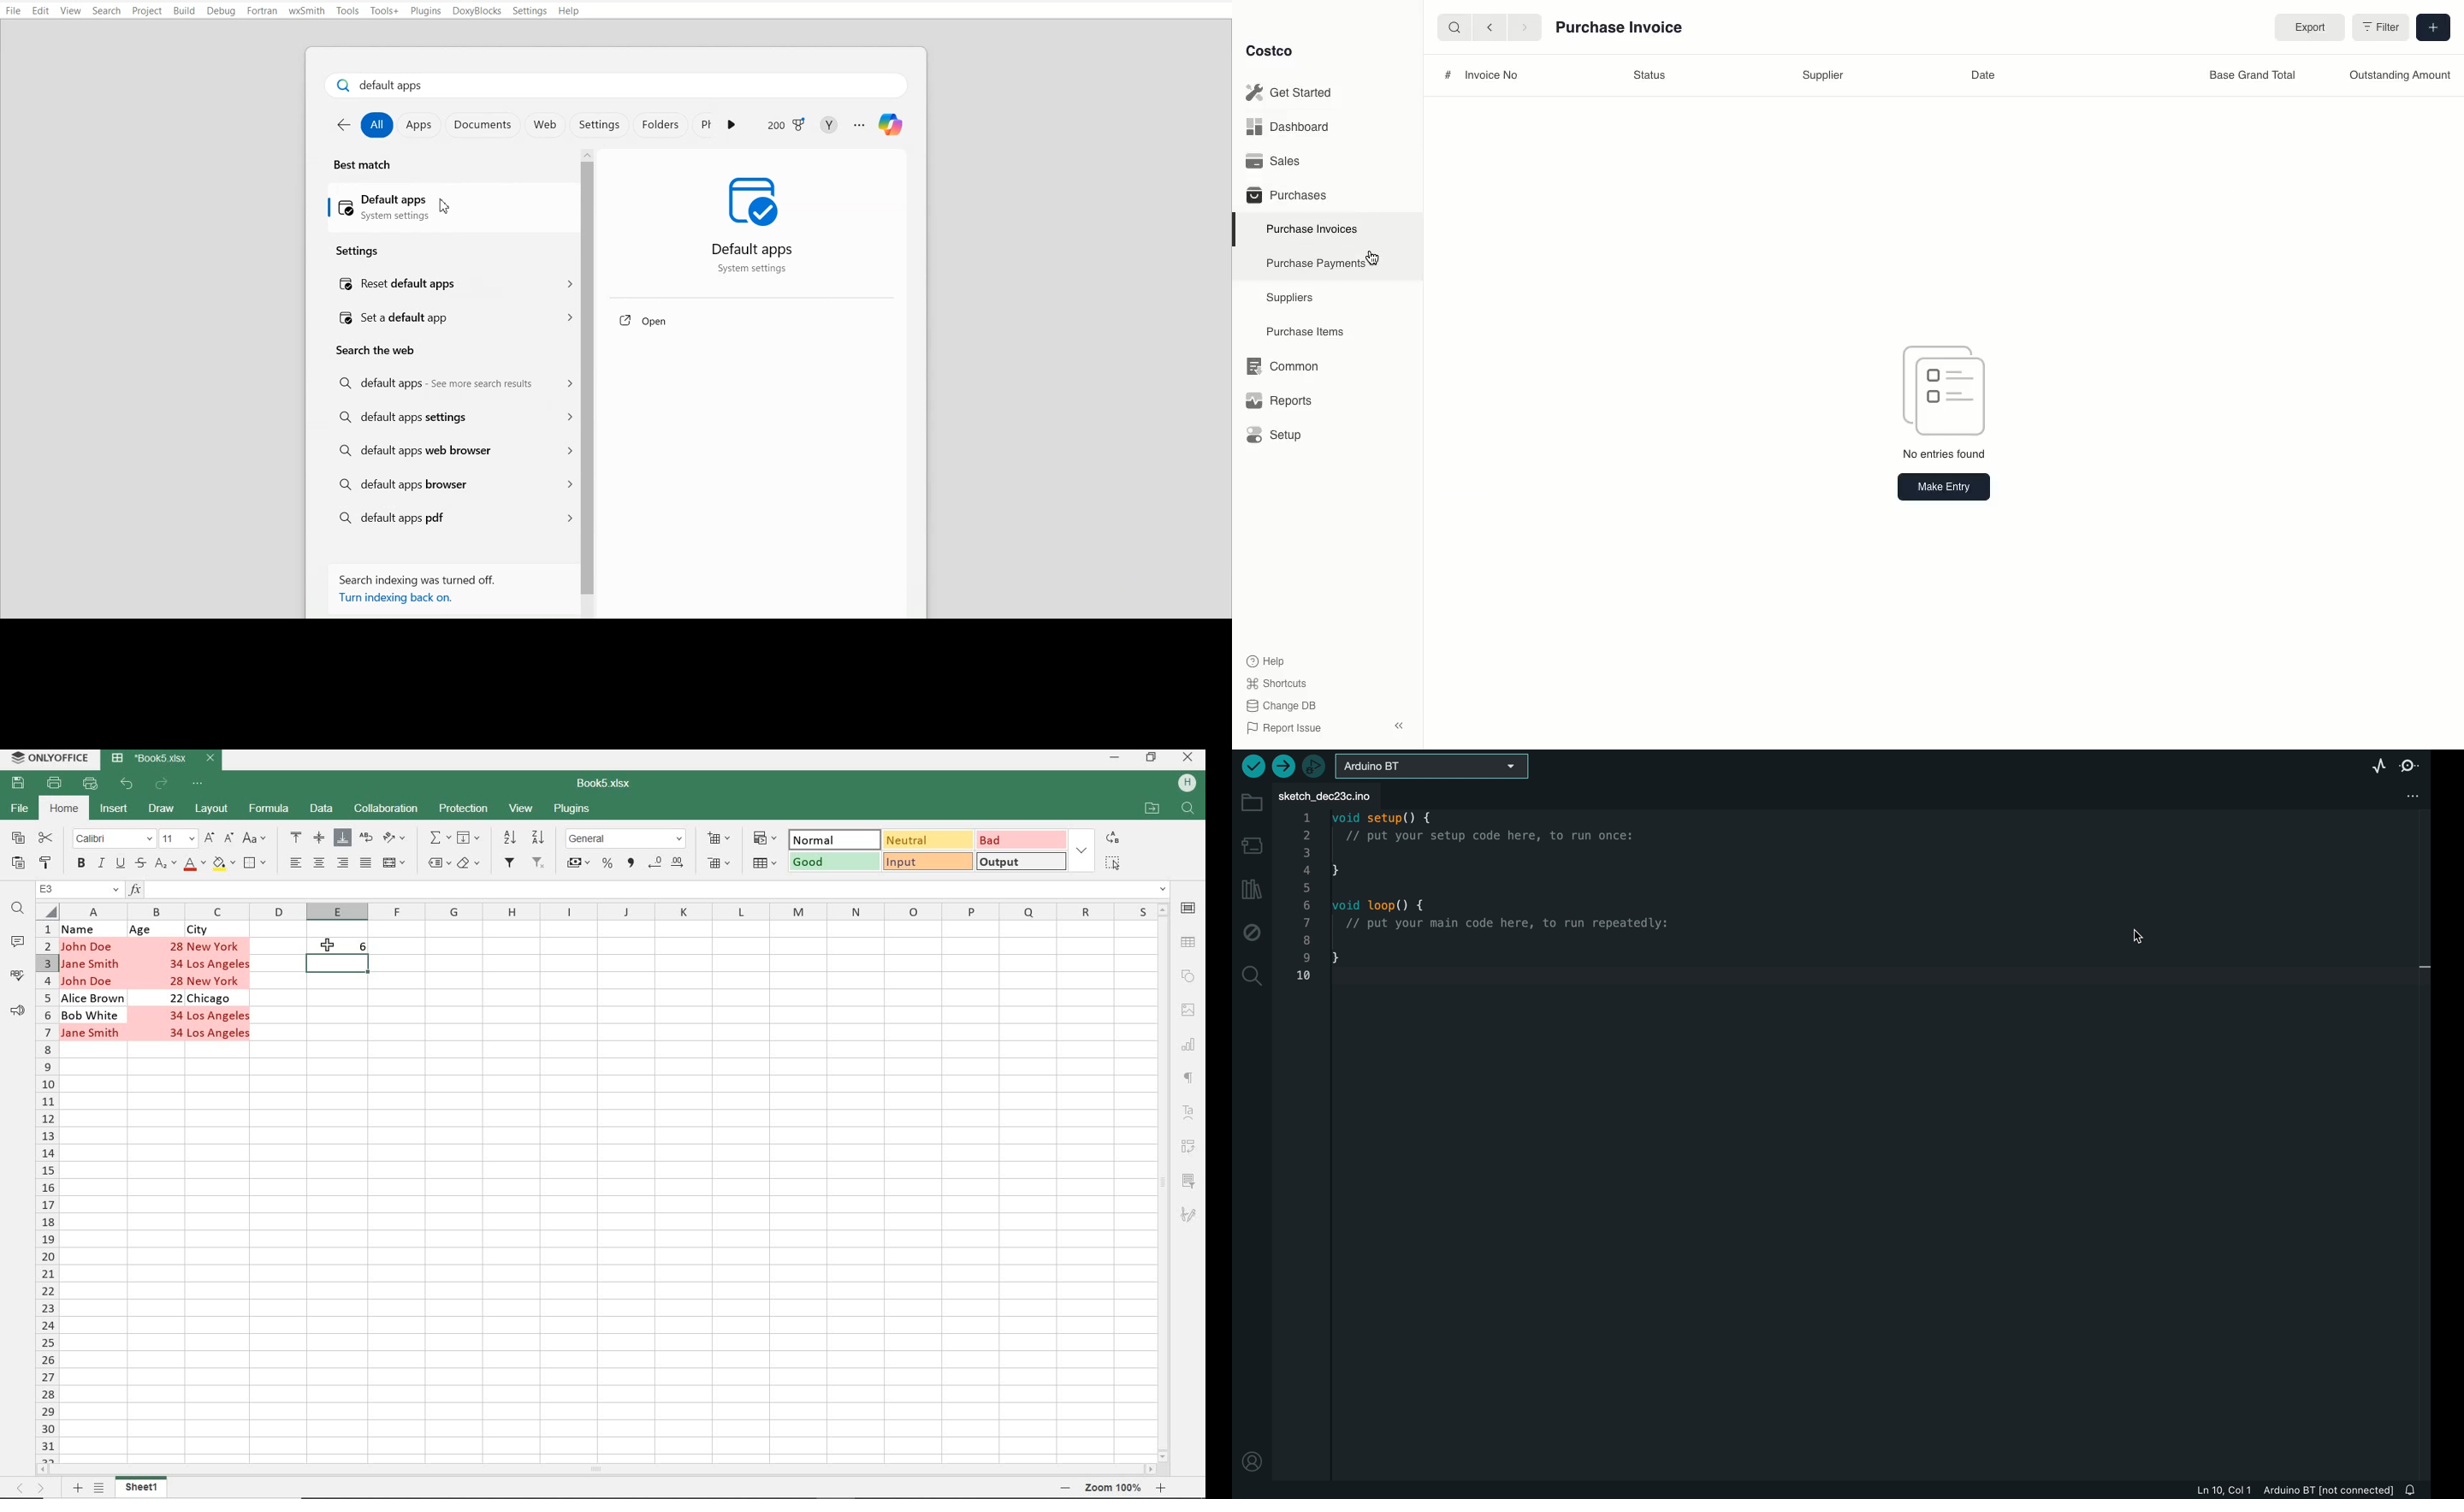 This screenshot has width=2464, height=1512. What do you see at coordinates (319, 864) in the screenshot?
I see `ALIGN CENTER` at bounding box center [319, 864].